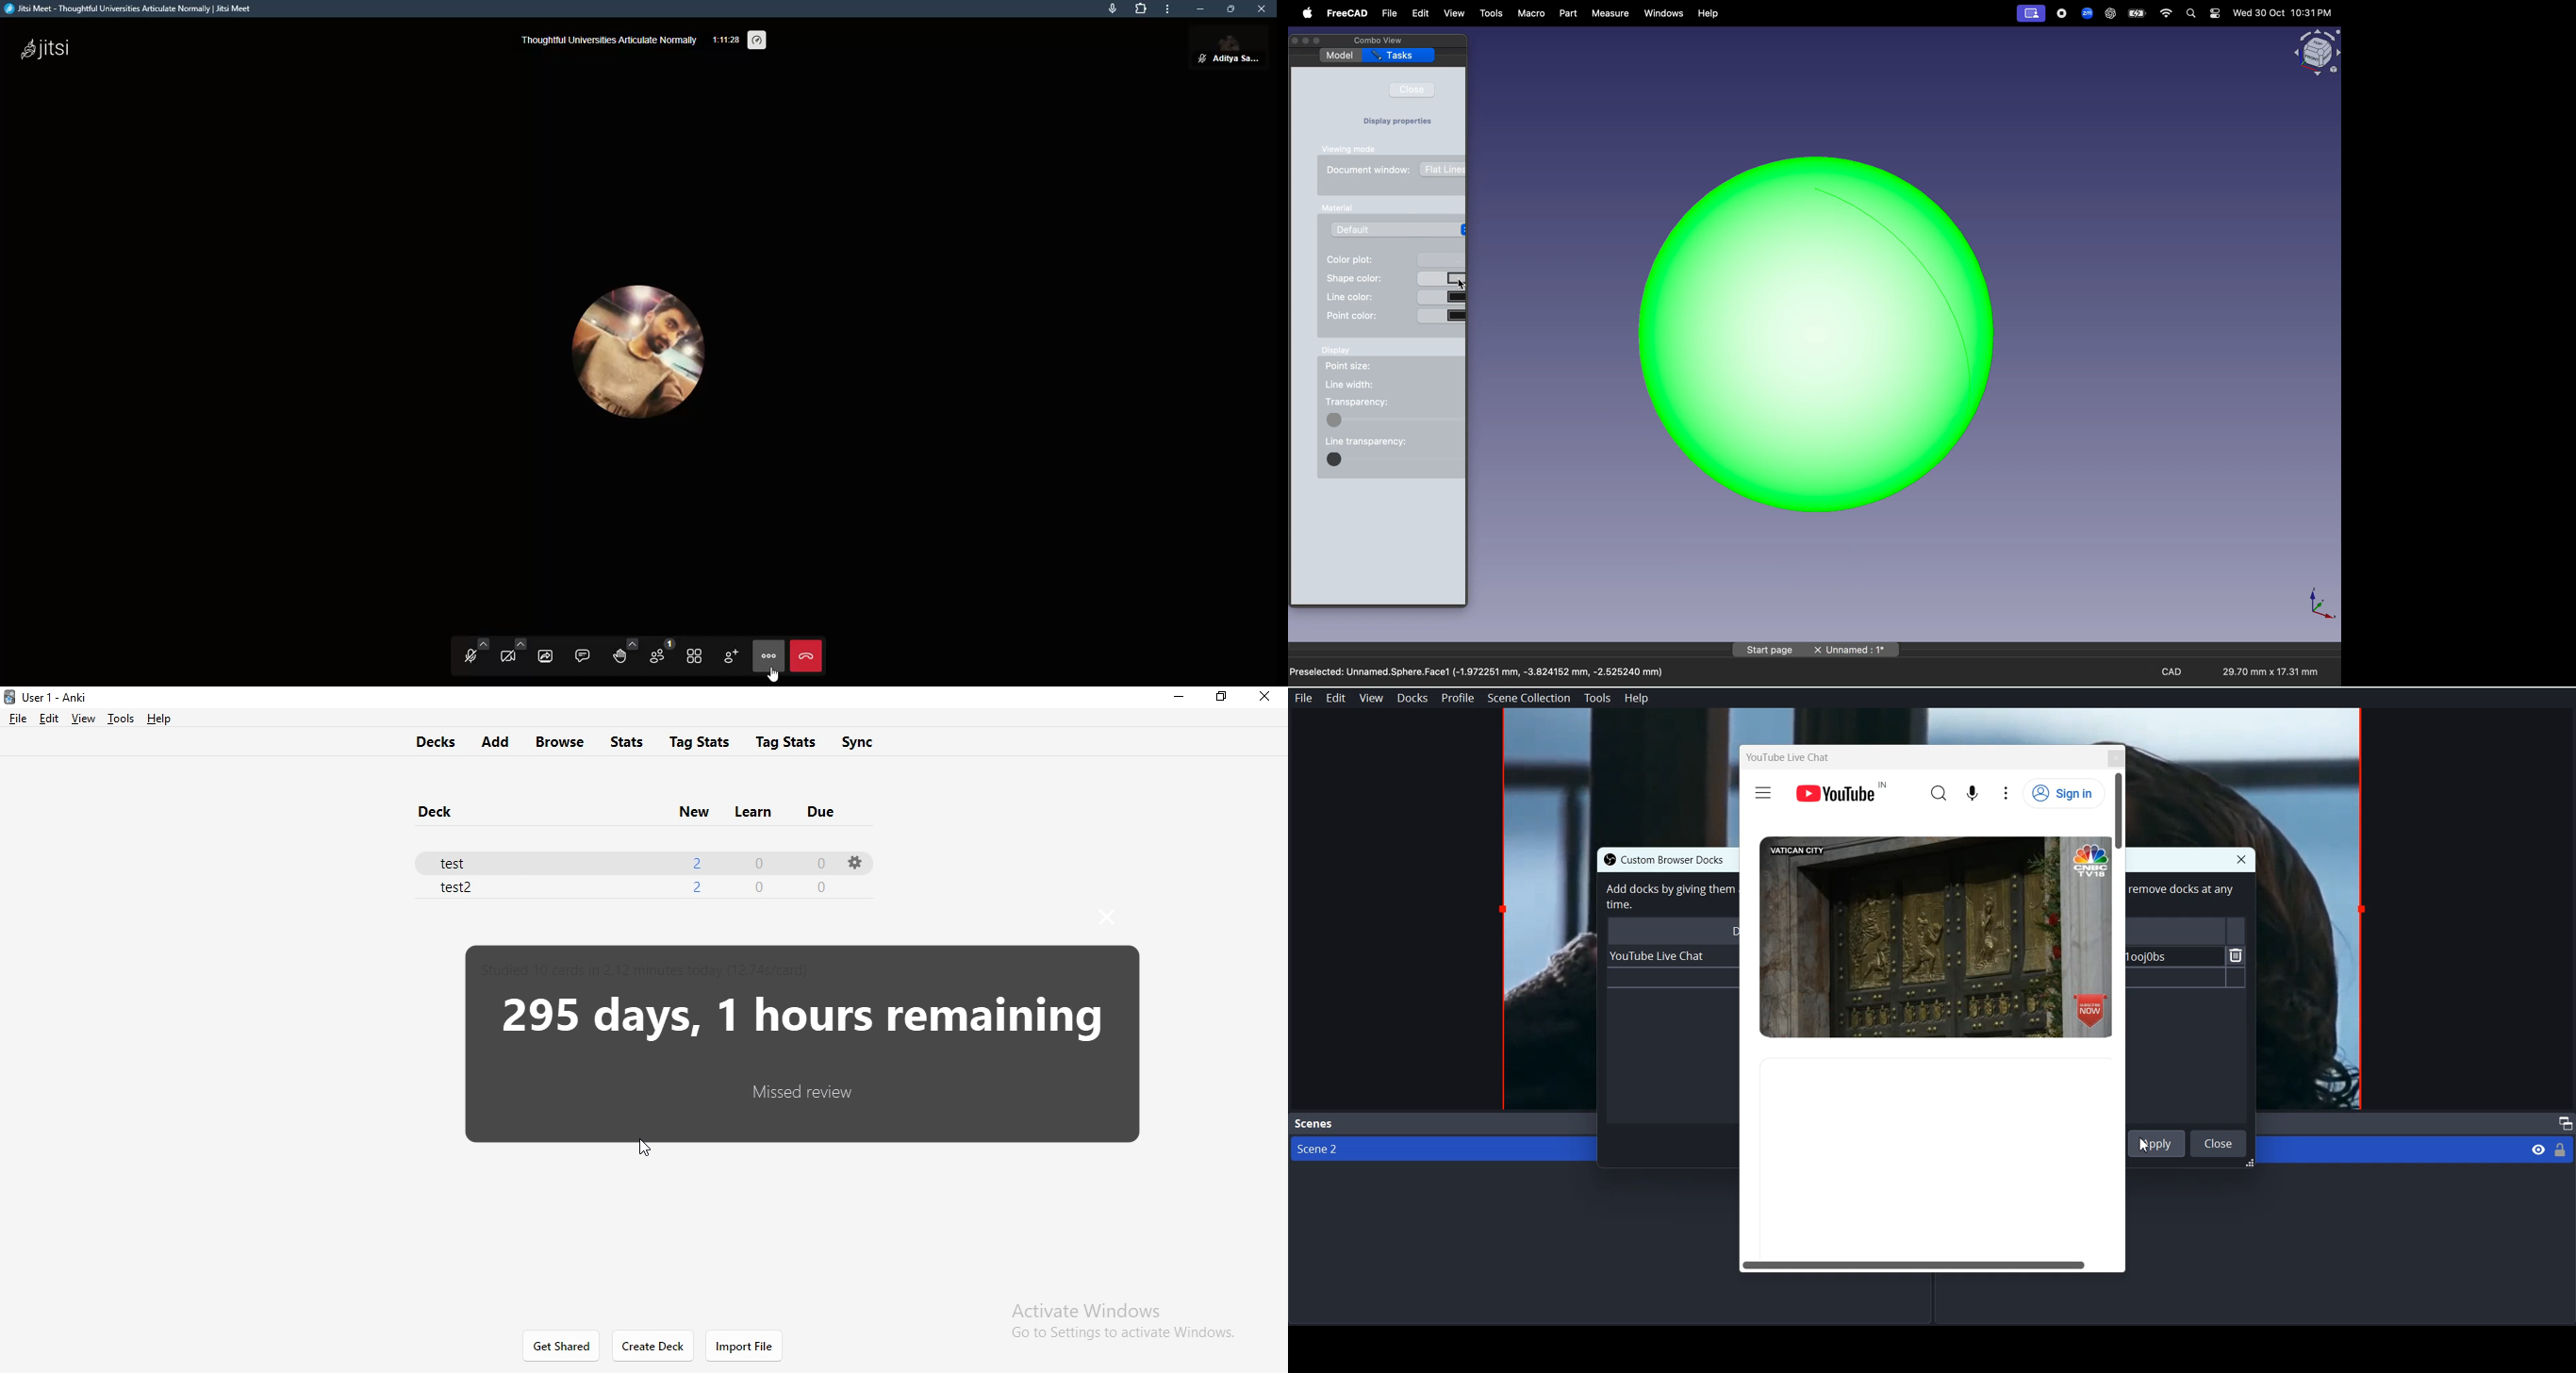  Describe the element at coordinates (818, 886) in the screenshot. I see `0` at that location.